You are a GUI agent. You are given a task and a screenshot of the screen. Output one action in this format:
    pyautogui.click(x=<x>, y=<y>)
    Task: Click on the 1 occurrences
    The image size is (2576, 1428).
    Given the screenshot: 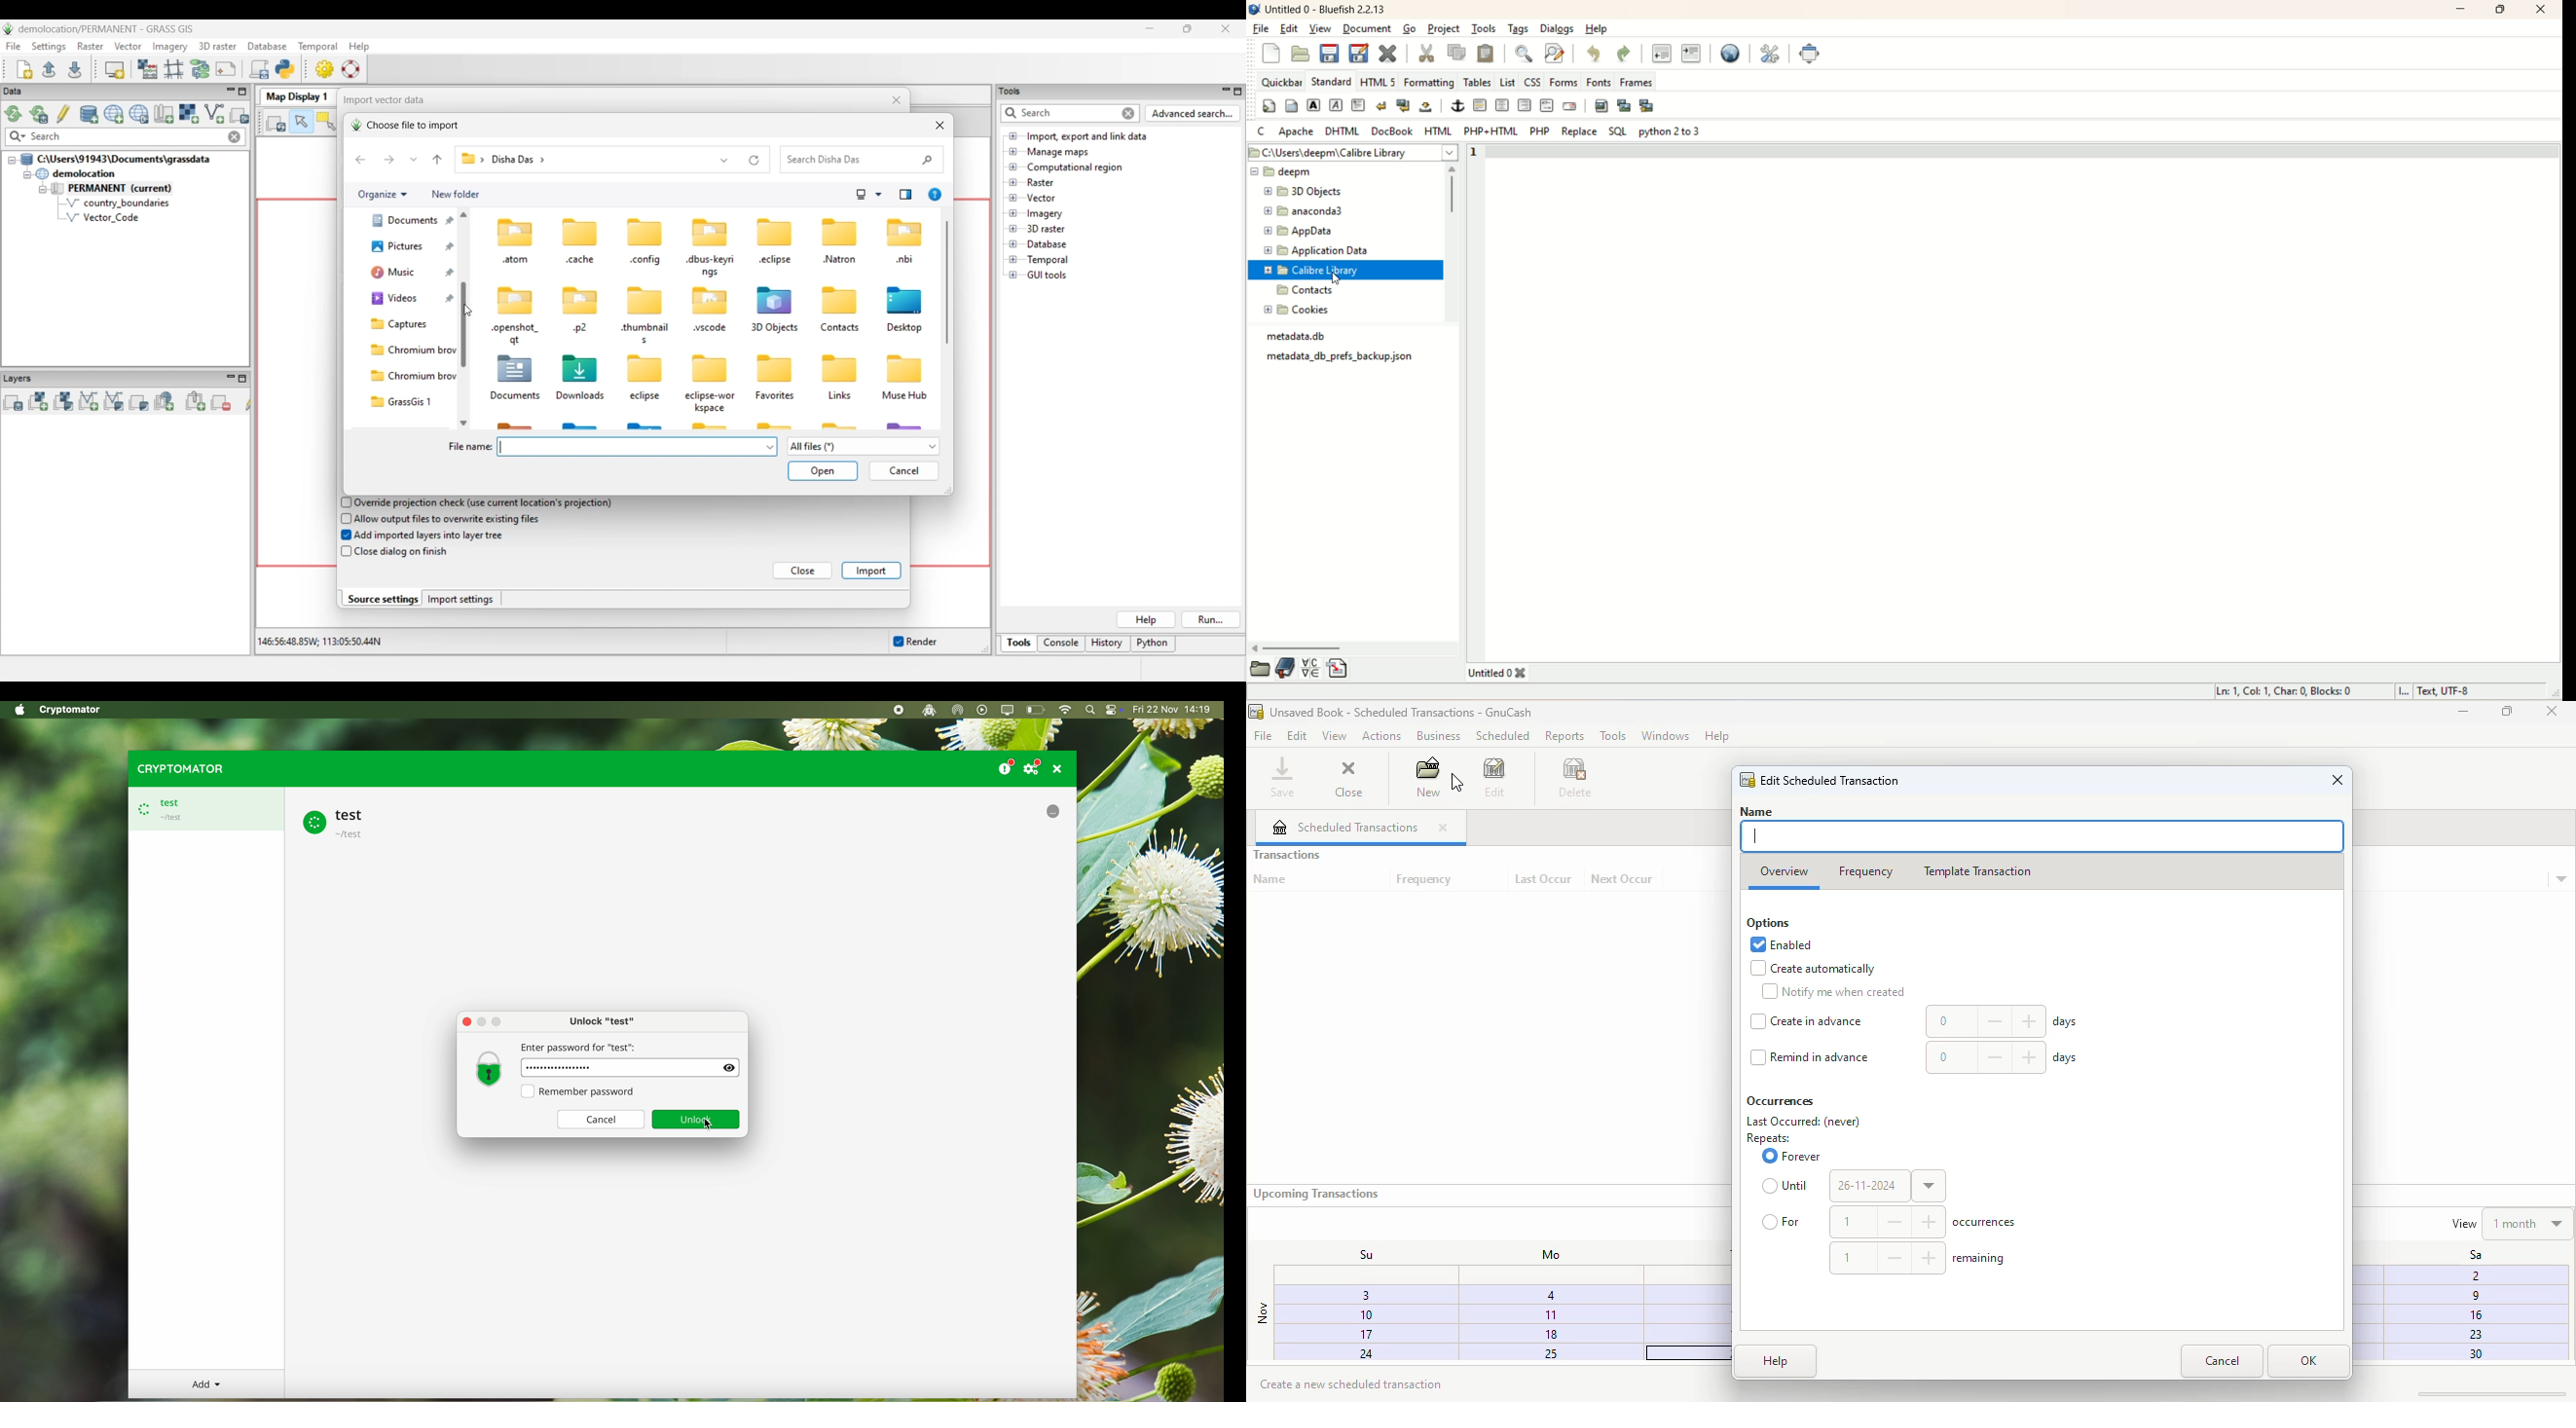 What is the action you would take?
    pyautogui.click(x=1926, y=1222)
    